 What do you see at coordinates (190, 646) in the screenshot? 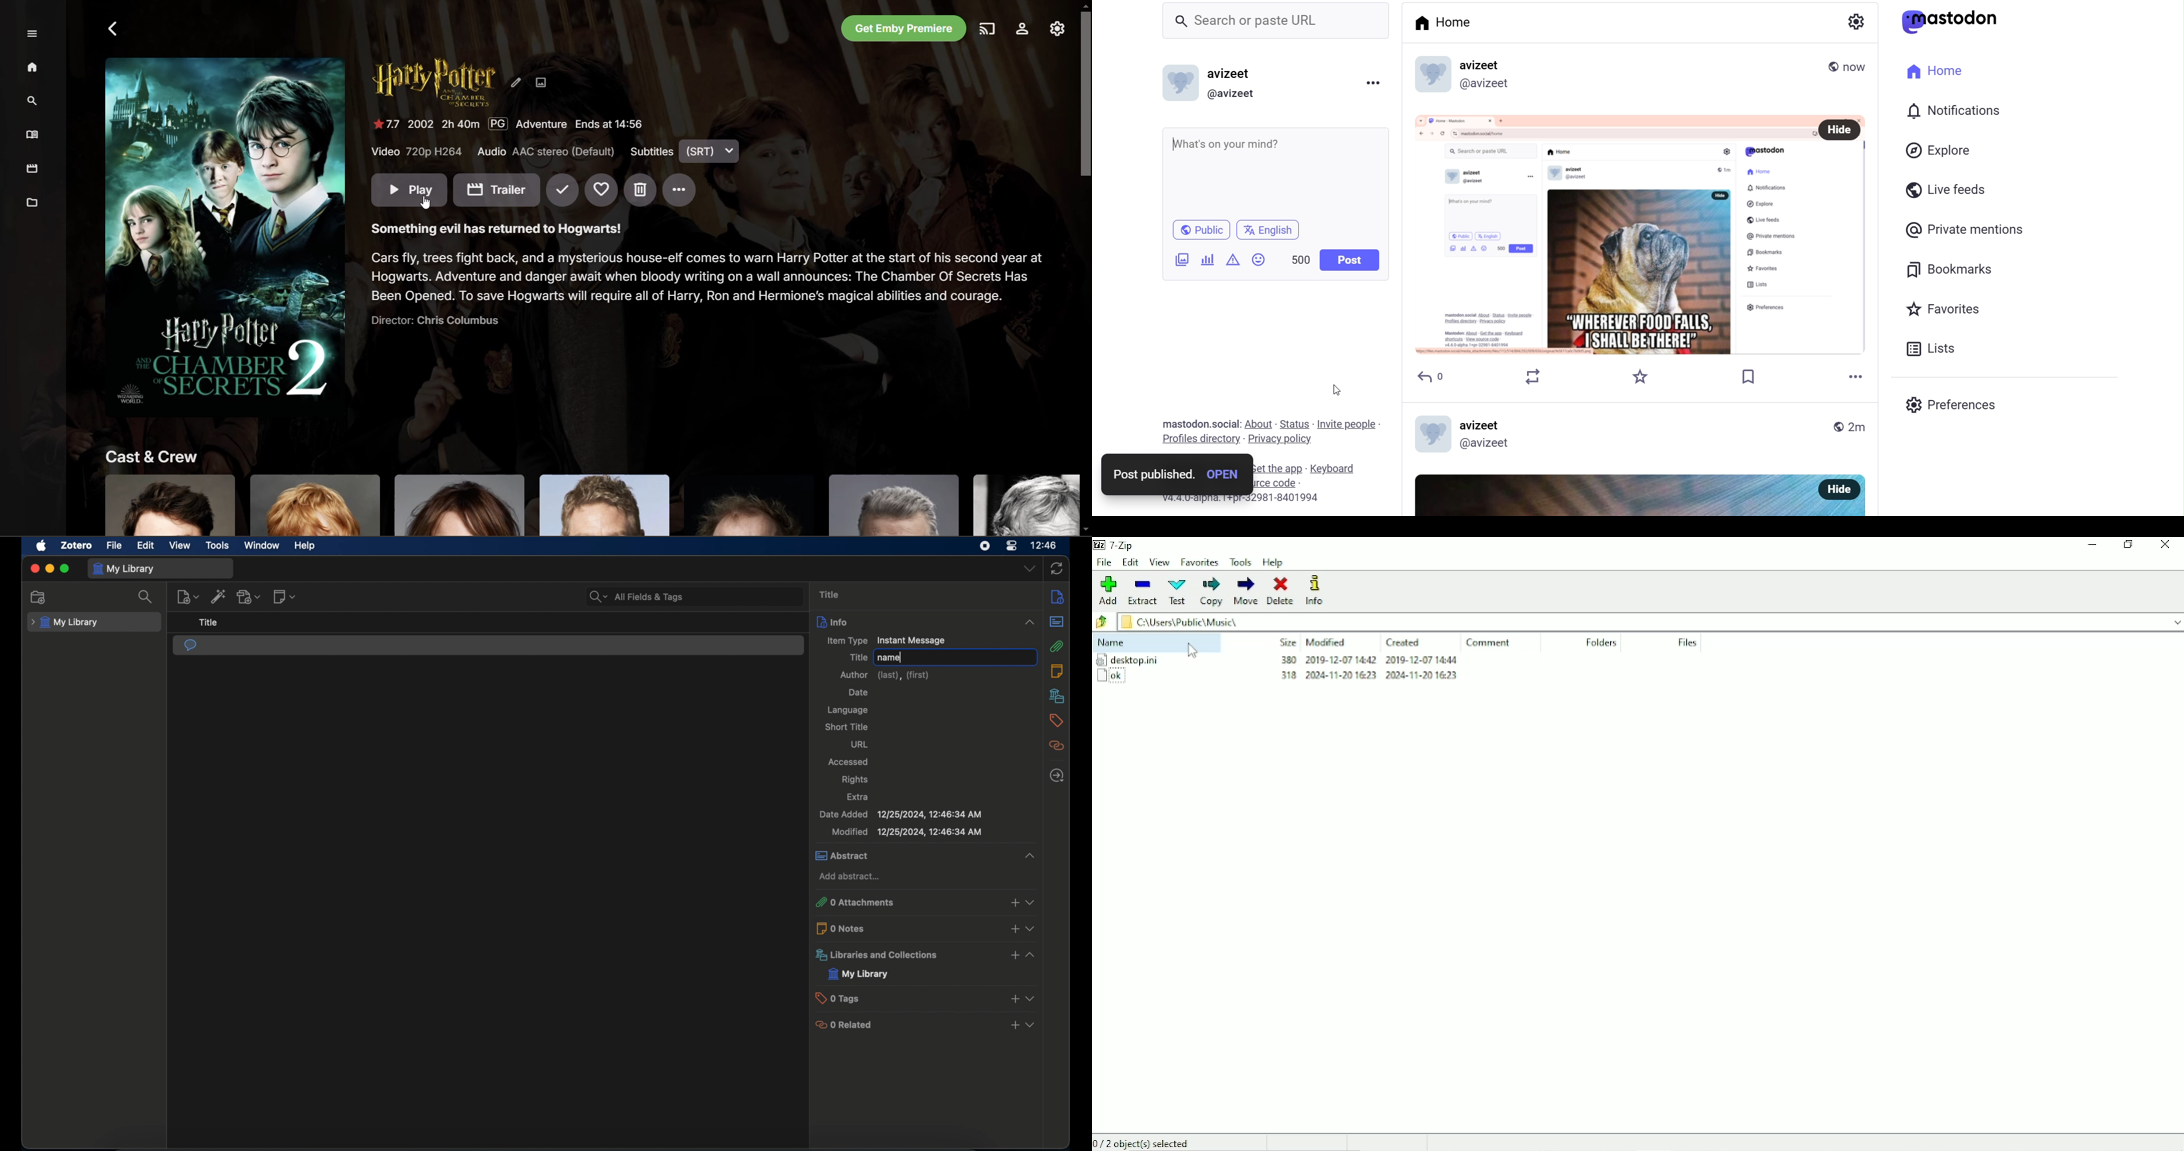
I see `instant message` at bounding box center [190, 646].